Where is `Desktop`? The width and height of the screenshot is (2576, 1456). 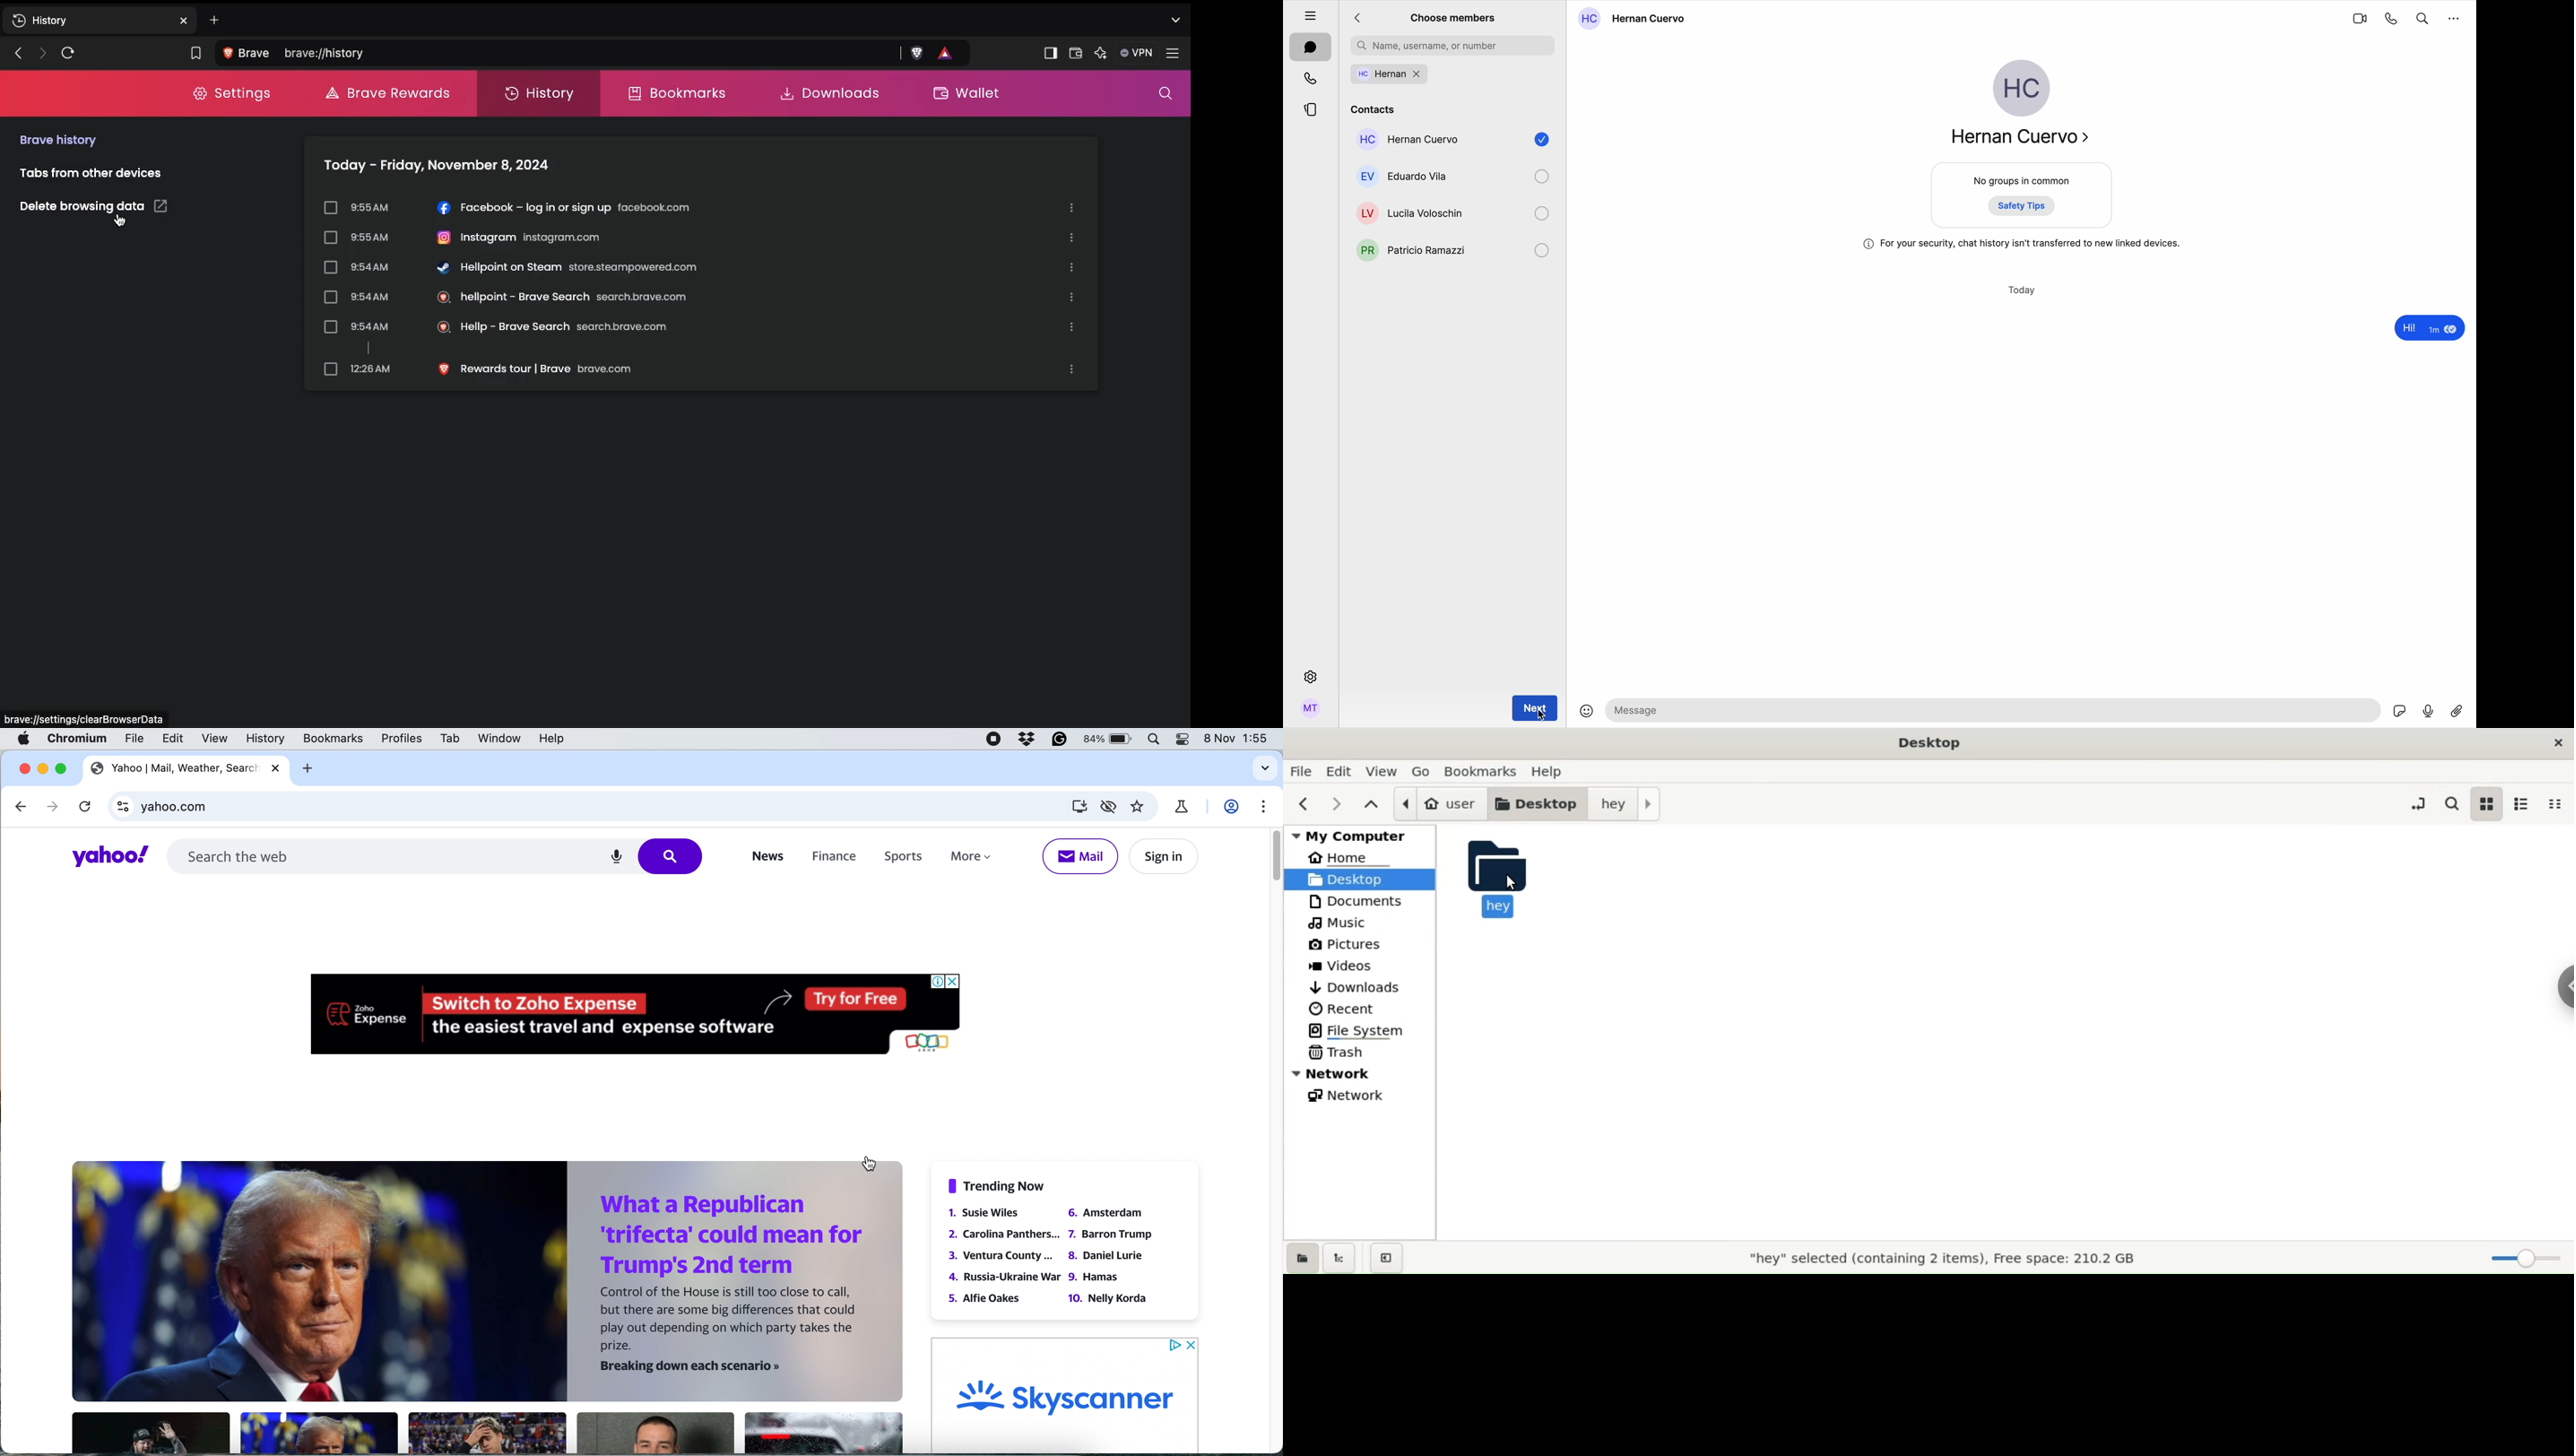 Desktop is located at coordinates (1926, 742).